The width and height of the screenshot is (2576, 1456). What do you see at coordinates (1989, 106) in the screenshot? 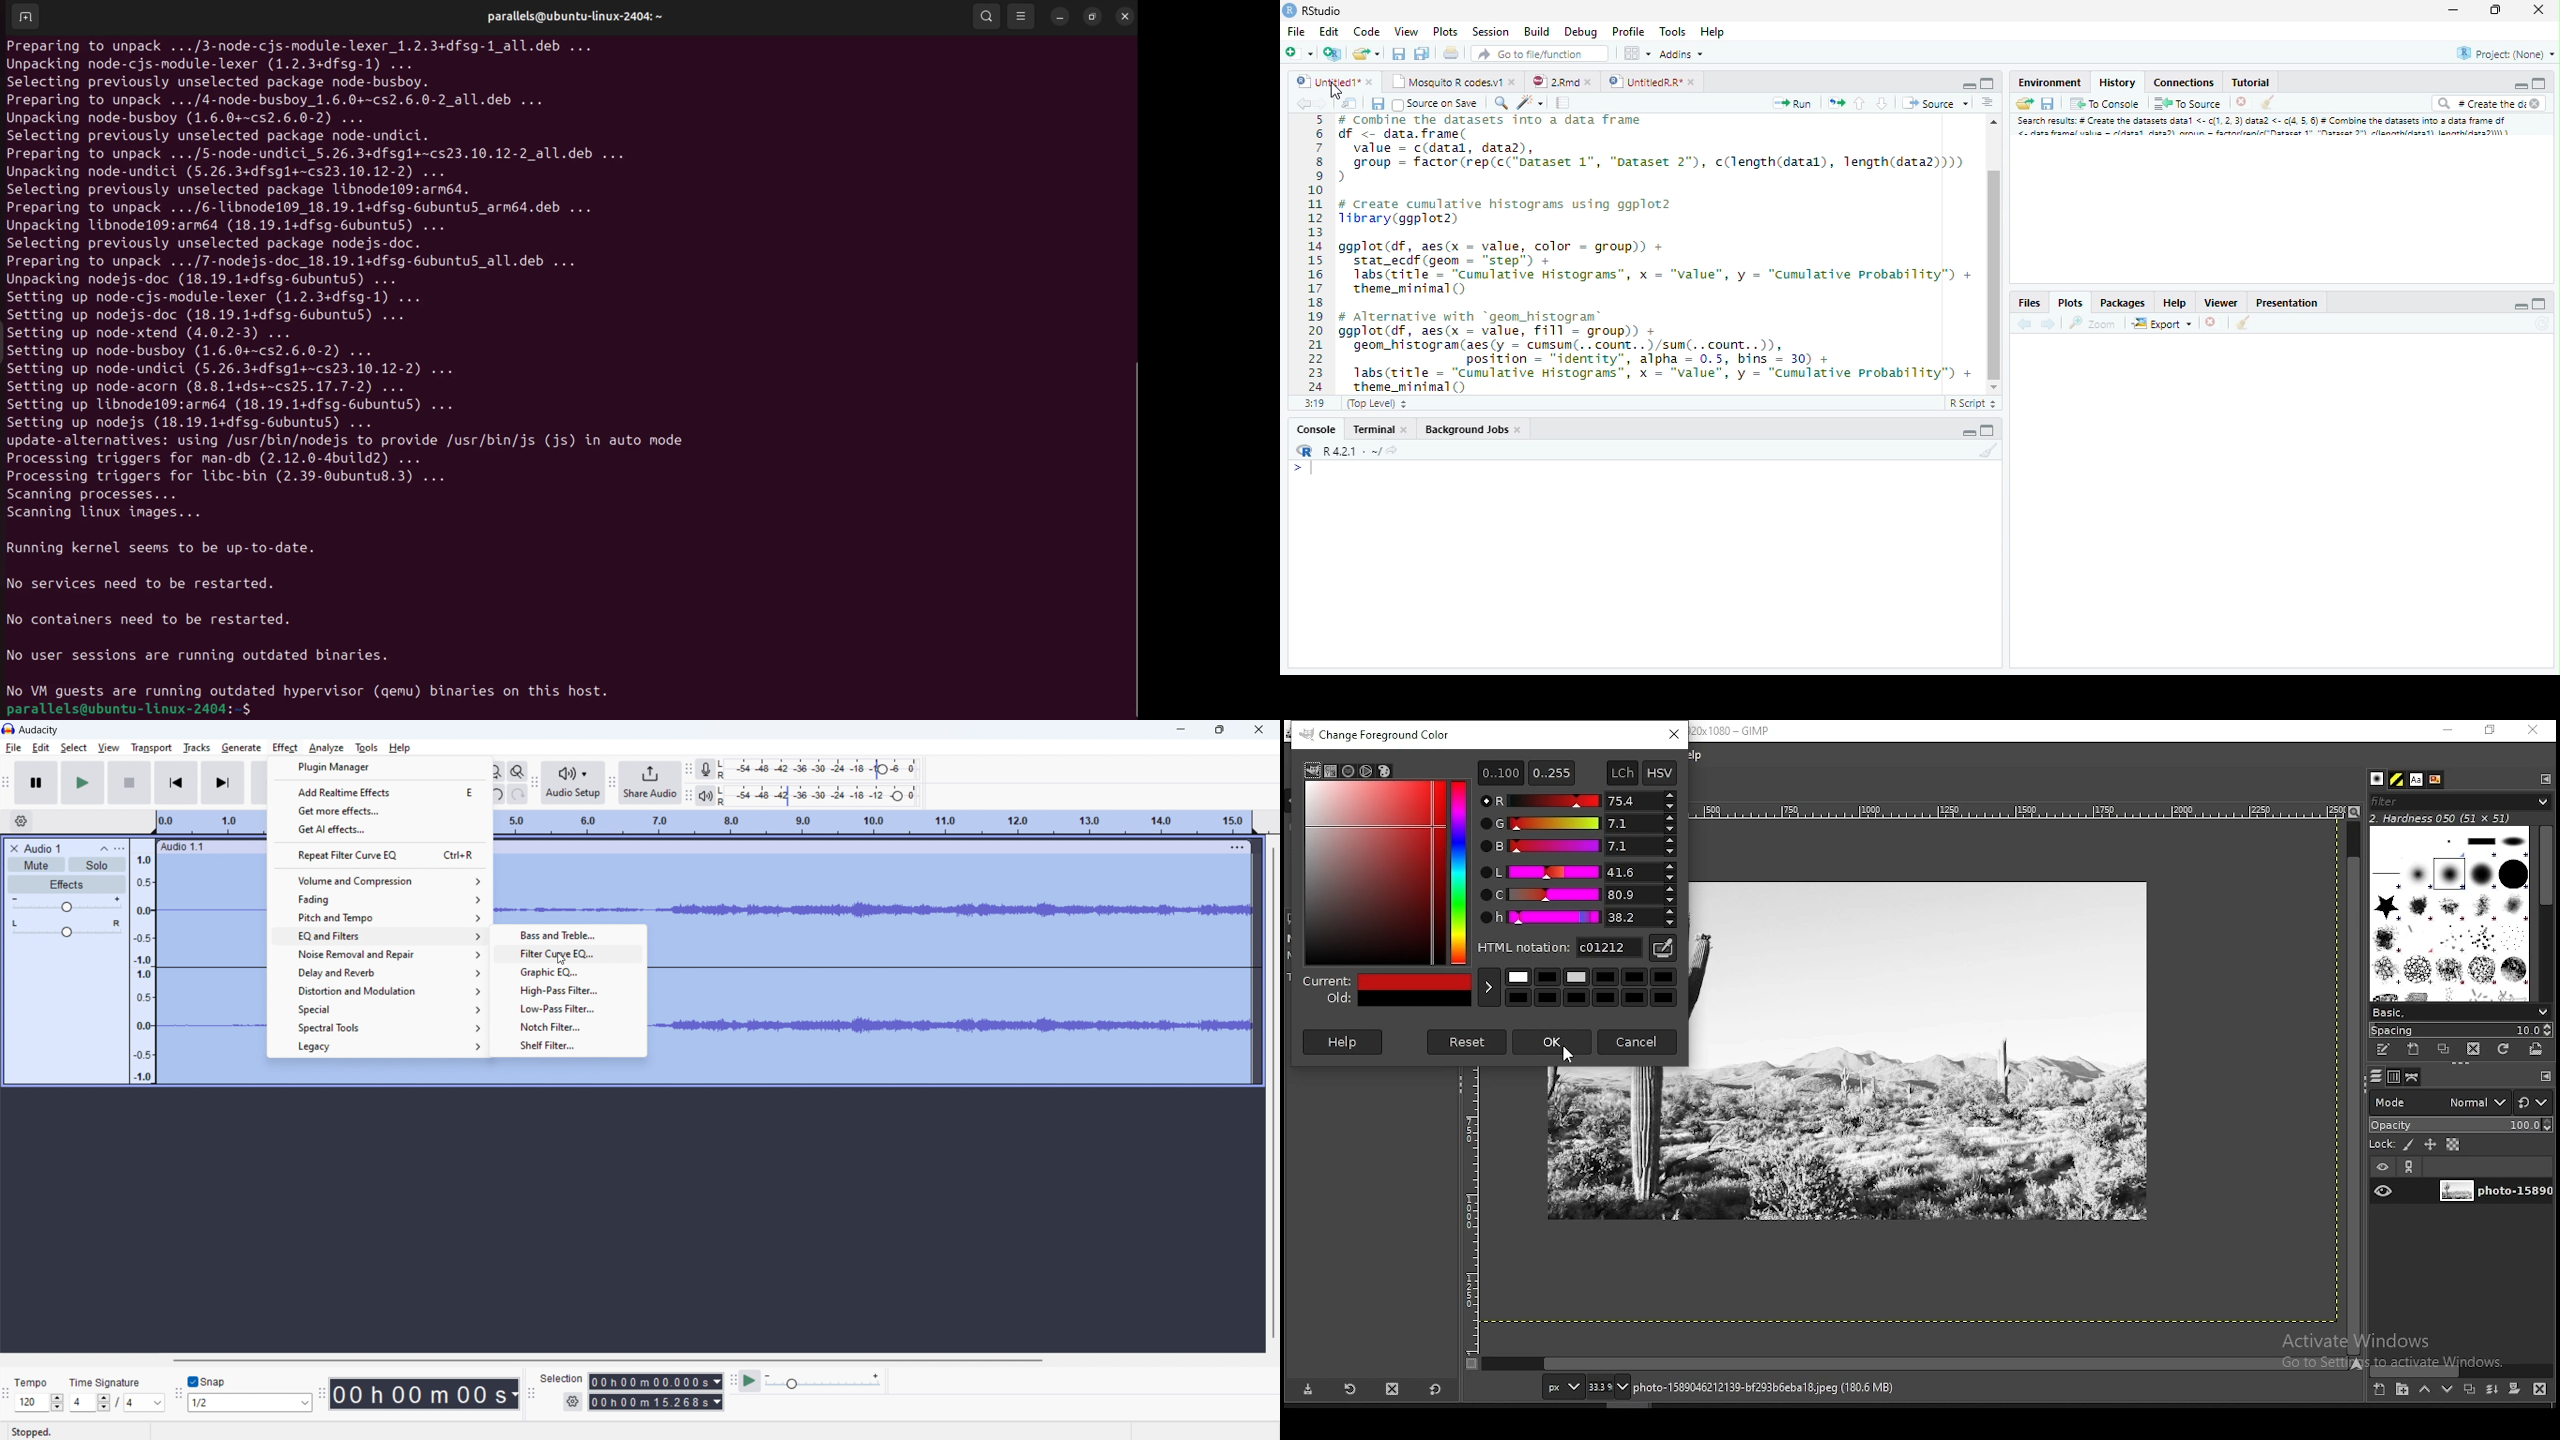
I see `Alignment` at bounding box center [1989, 106].